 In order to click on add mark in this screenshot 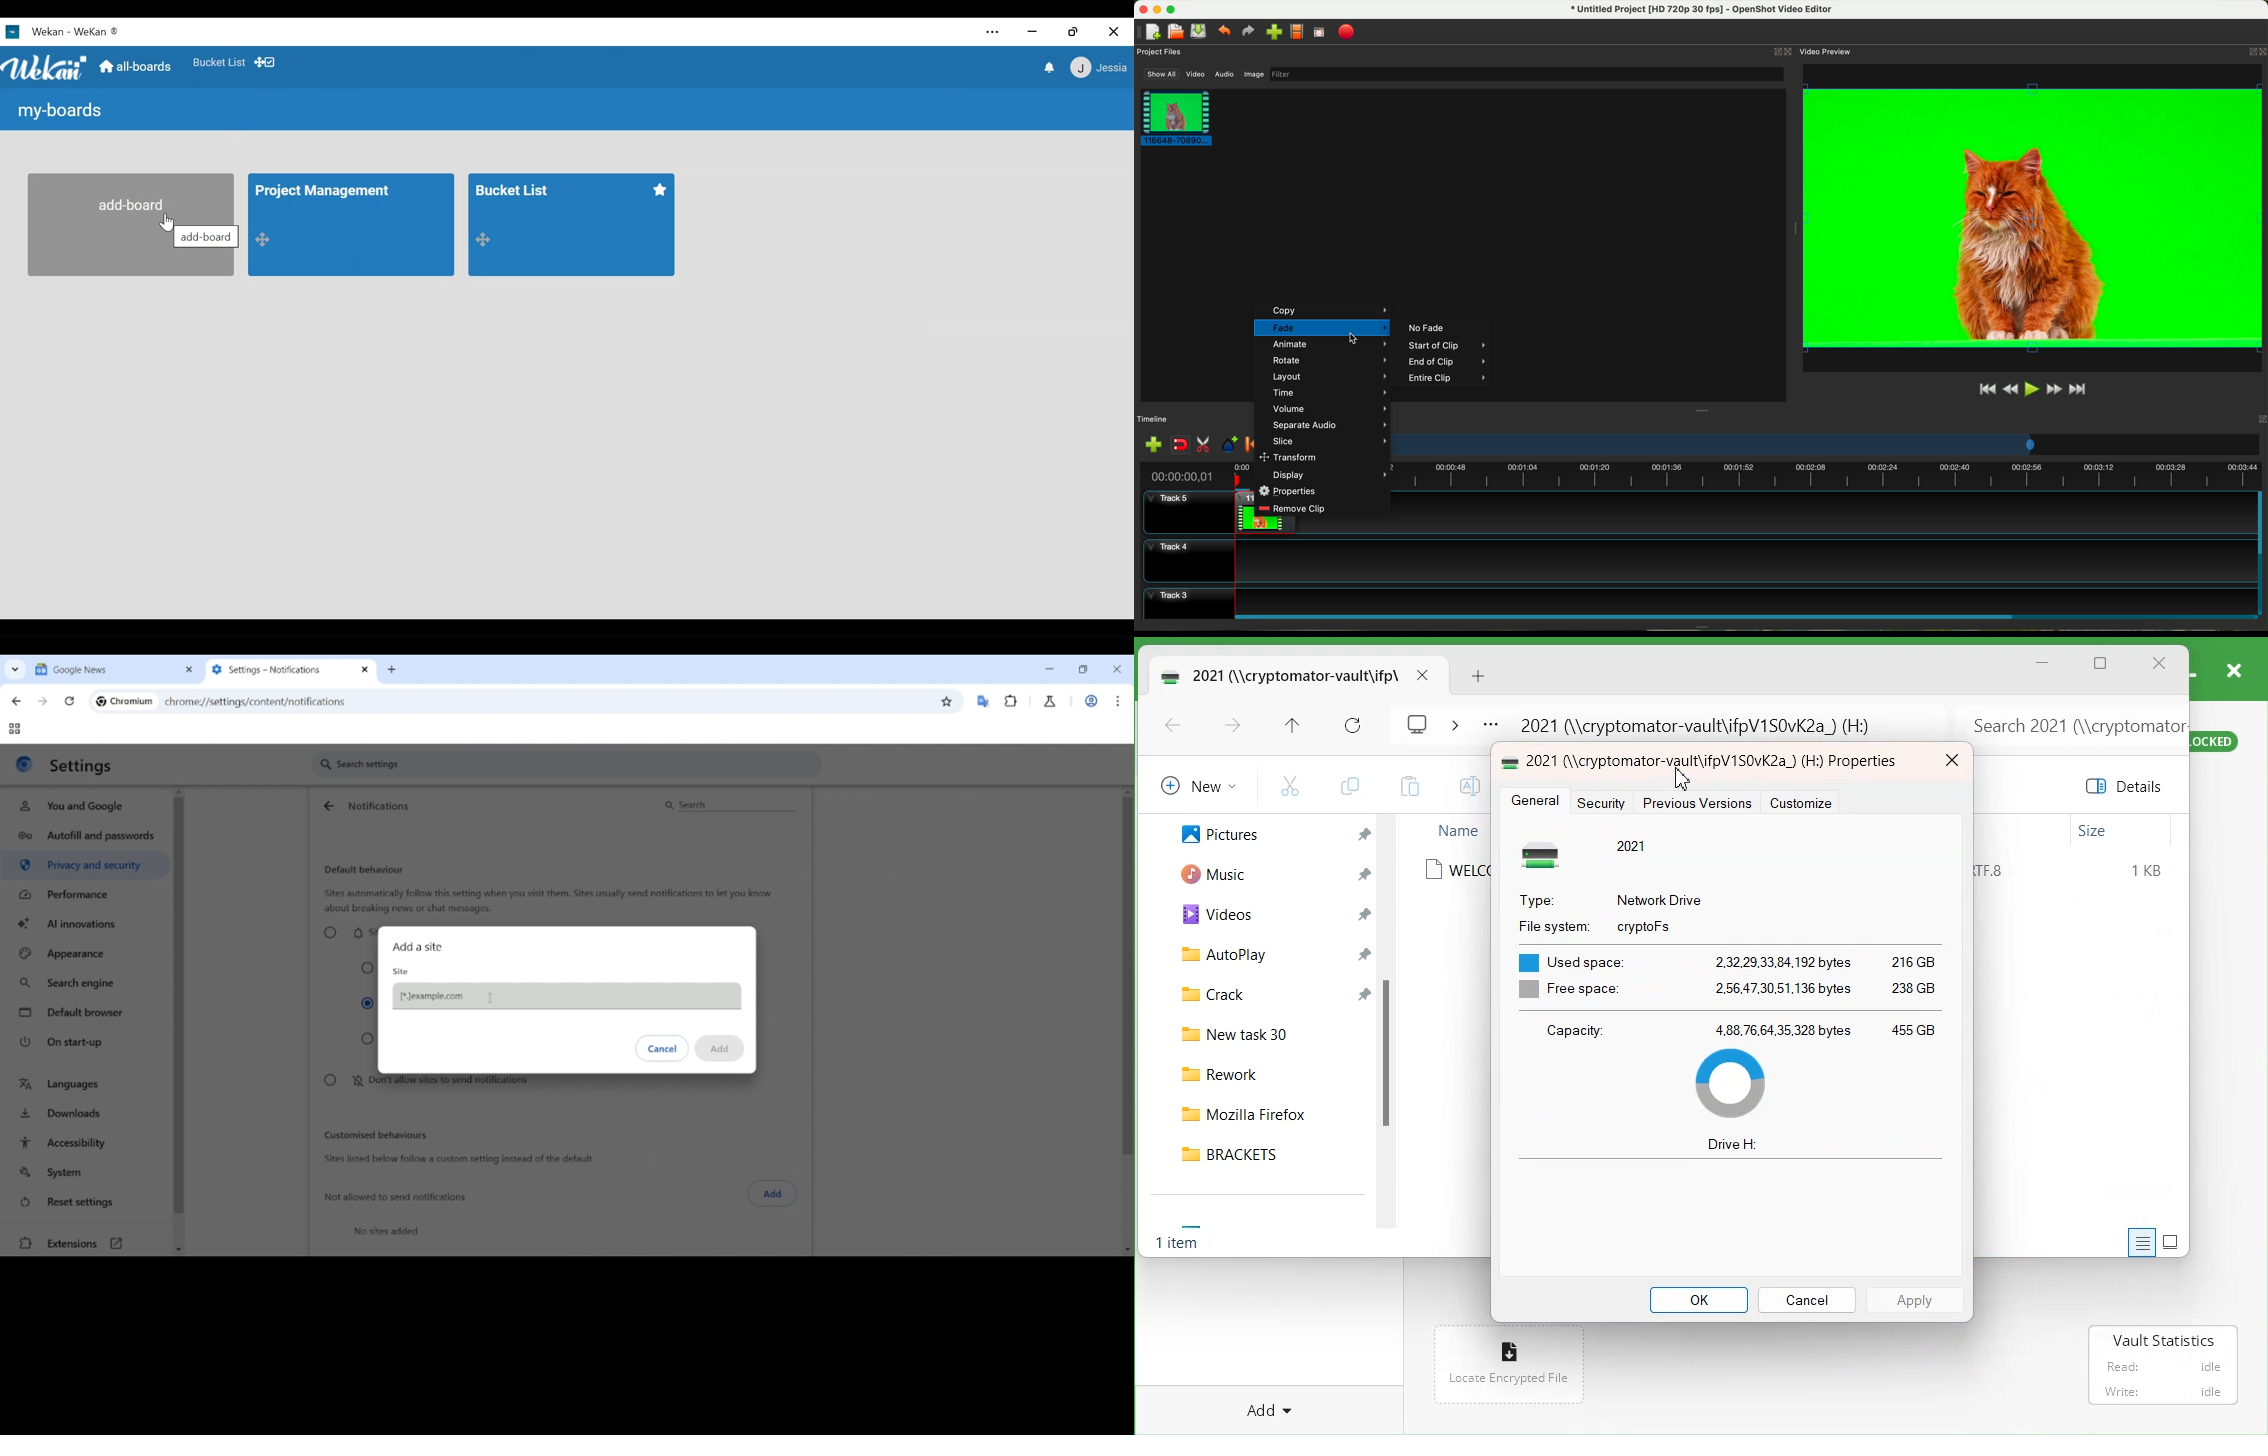, I will do `click(1230, 445)`.